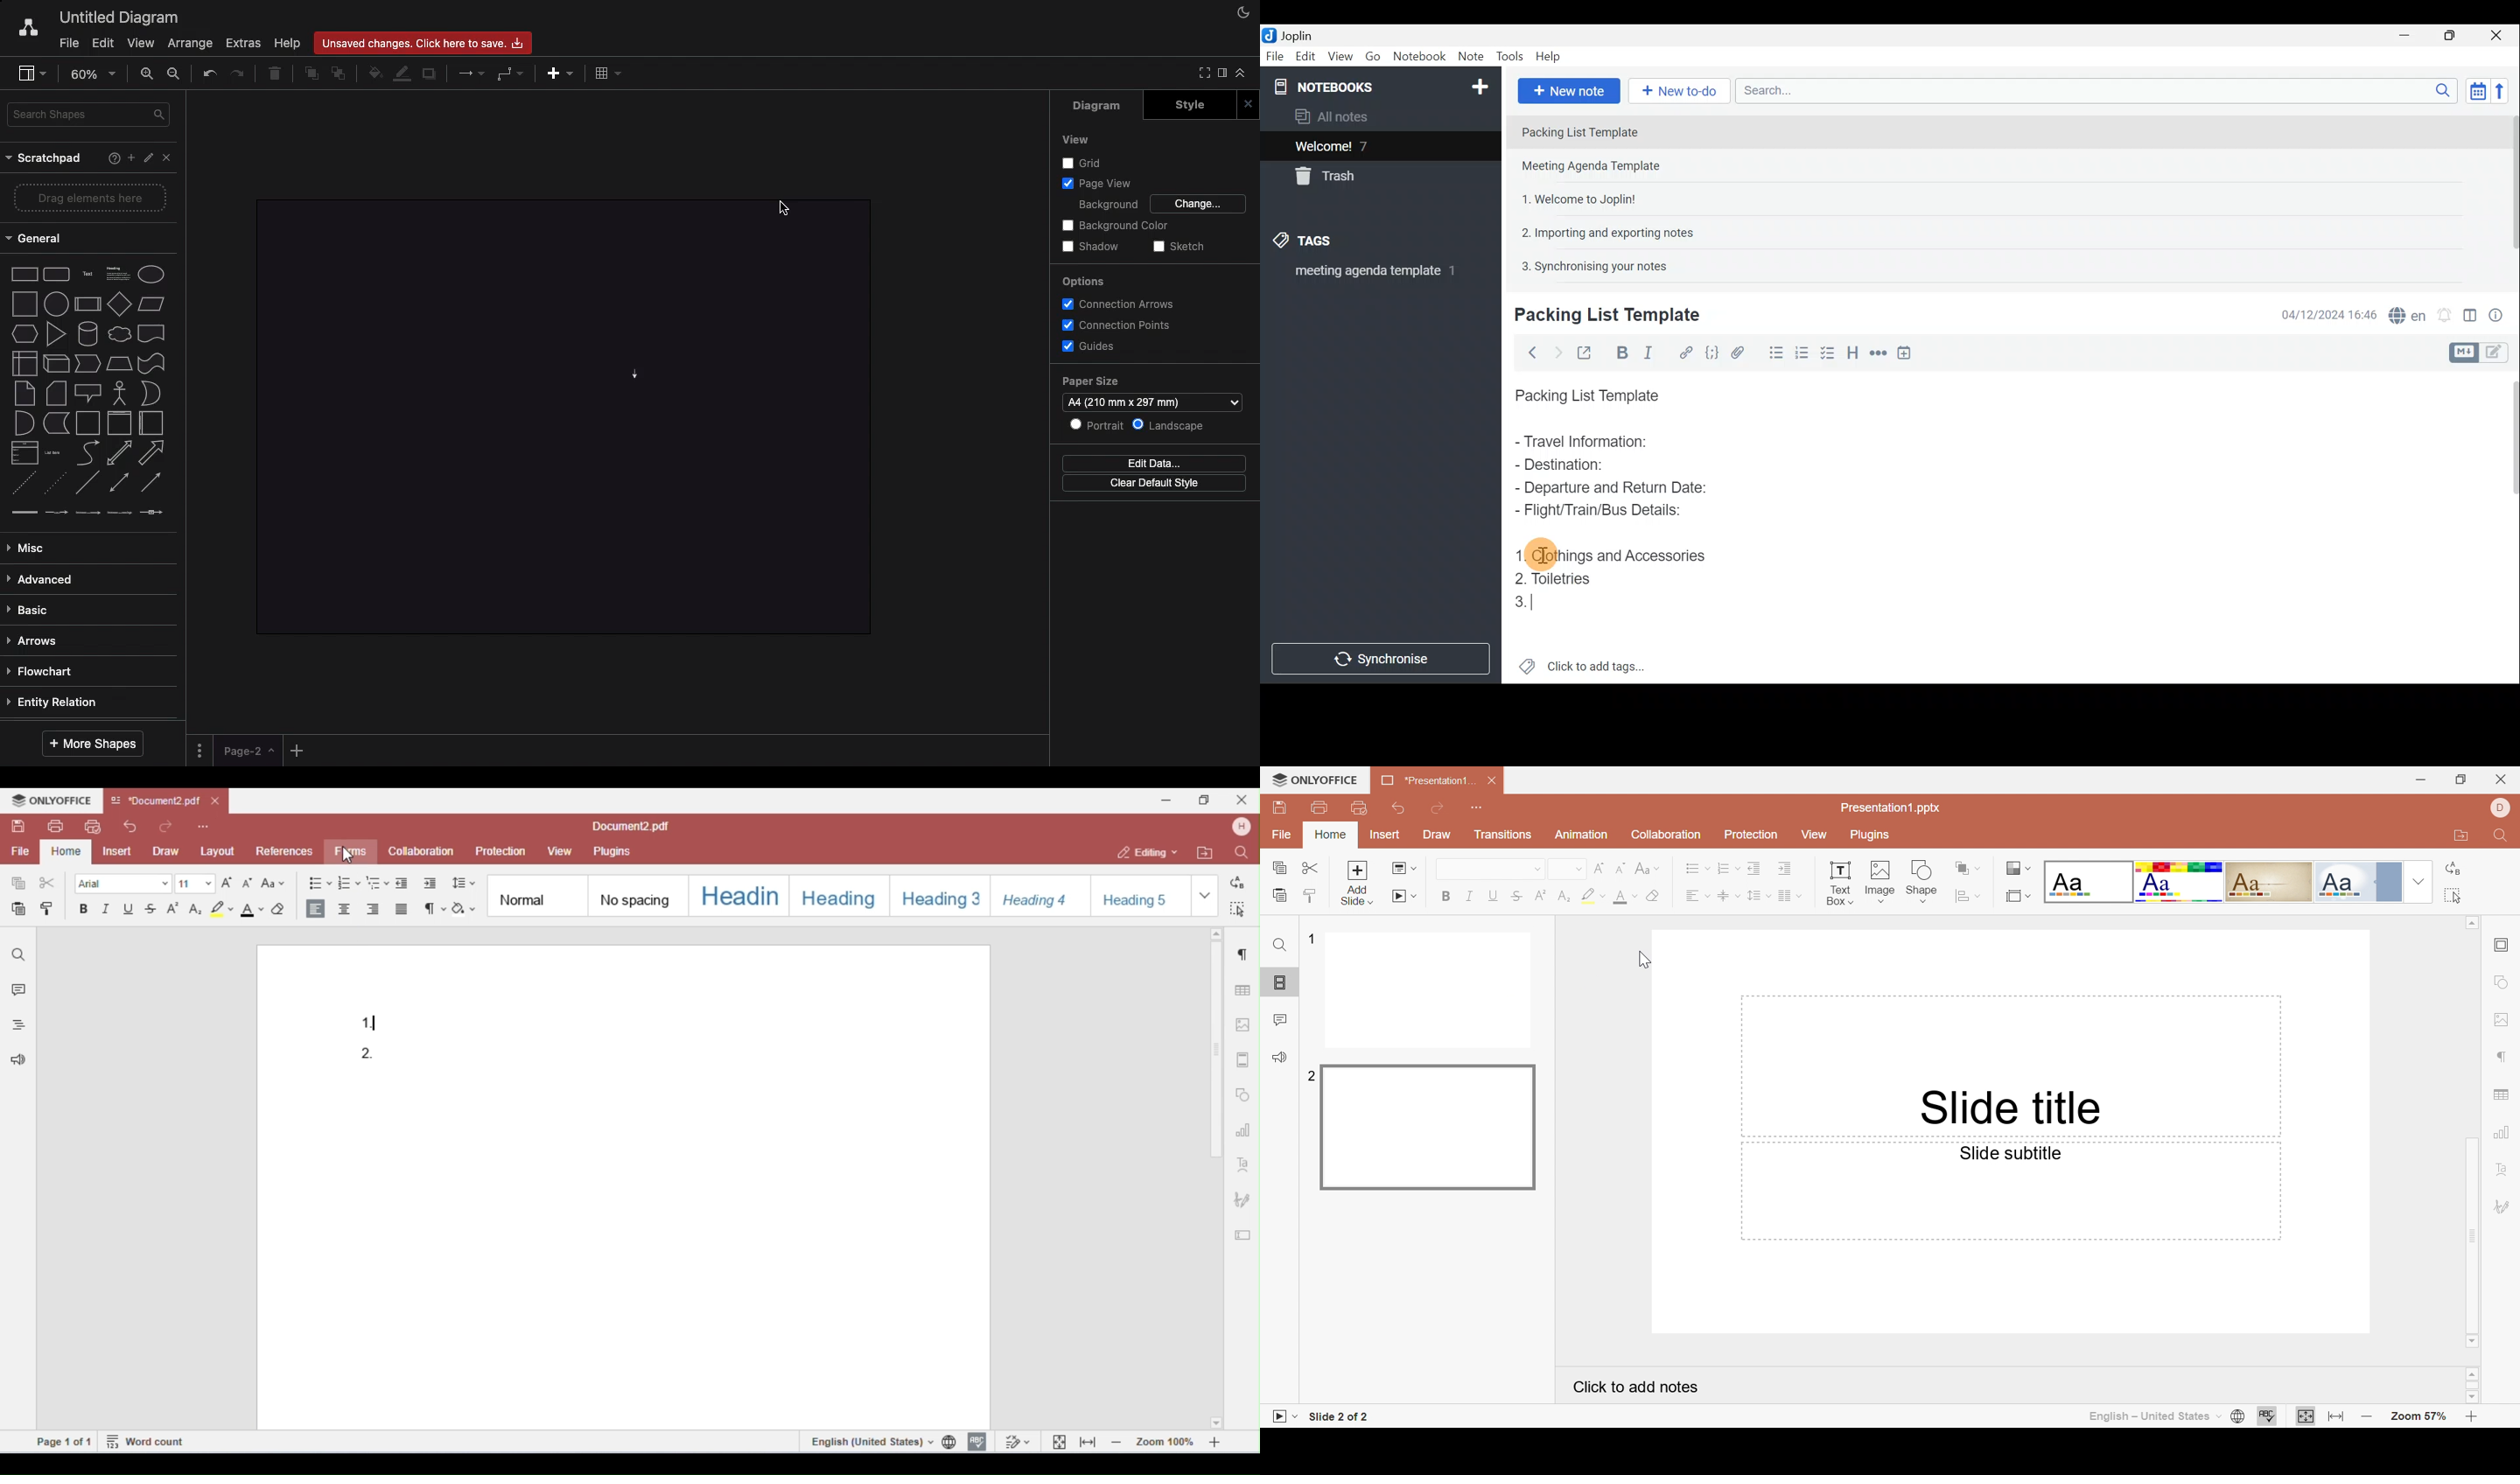 This screenshot has width=2520, height=1484. I want to click on Align Middle, so click(1729, 894).